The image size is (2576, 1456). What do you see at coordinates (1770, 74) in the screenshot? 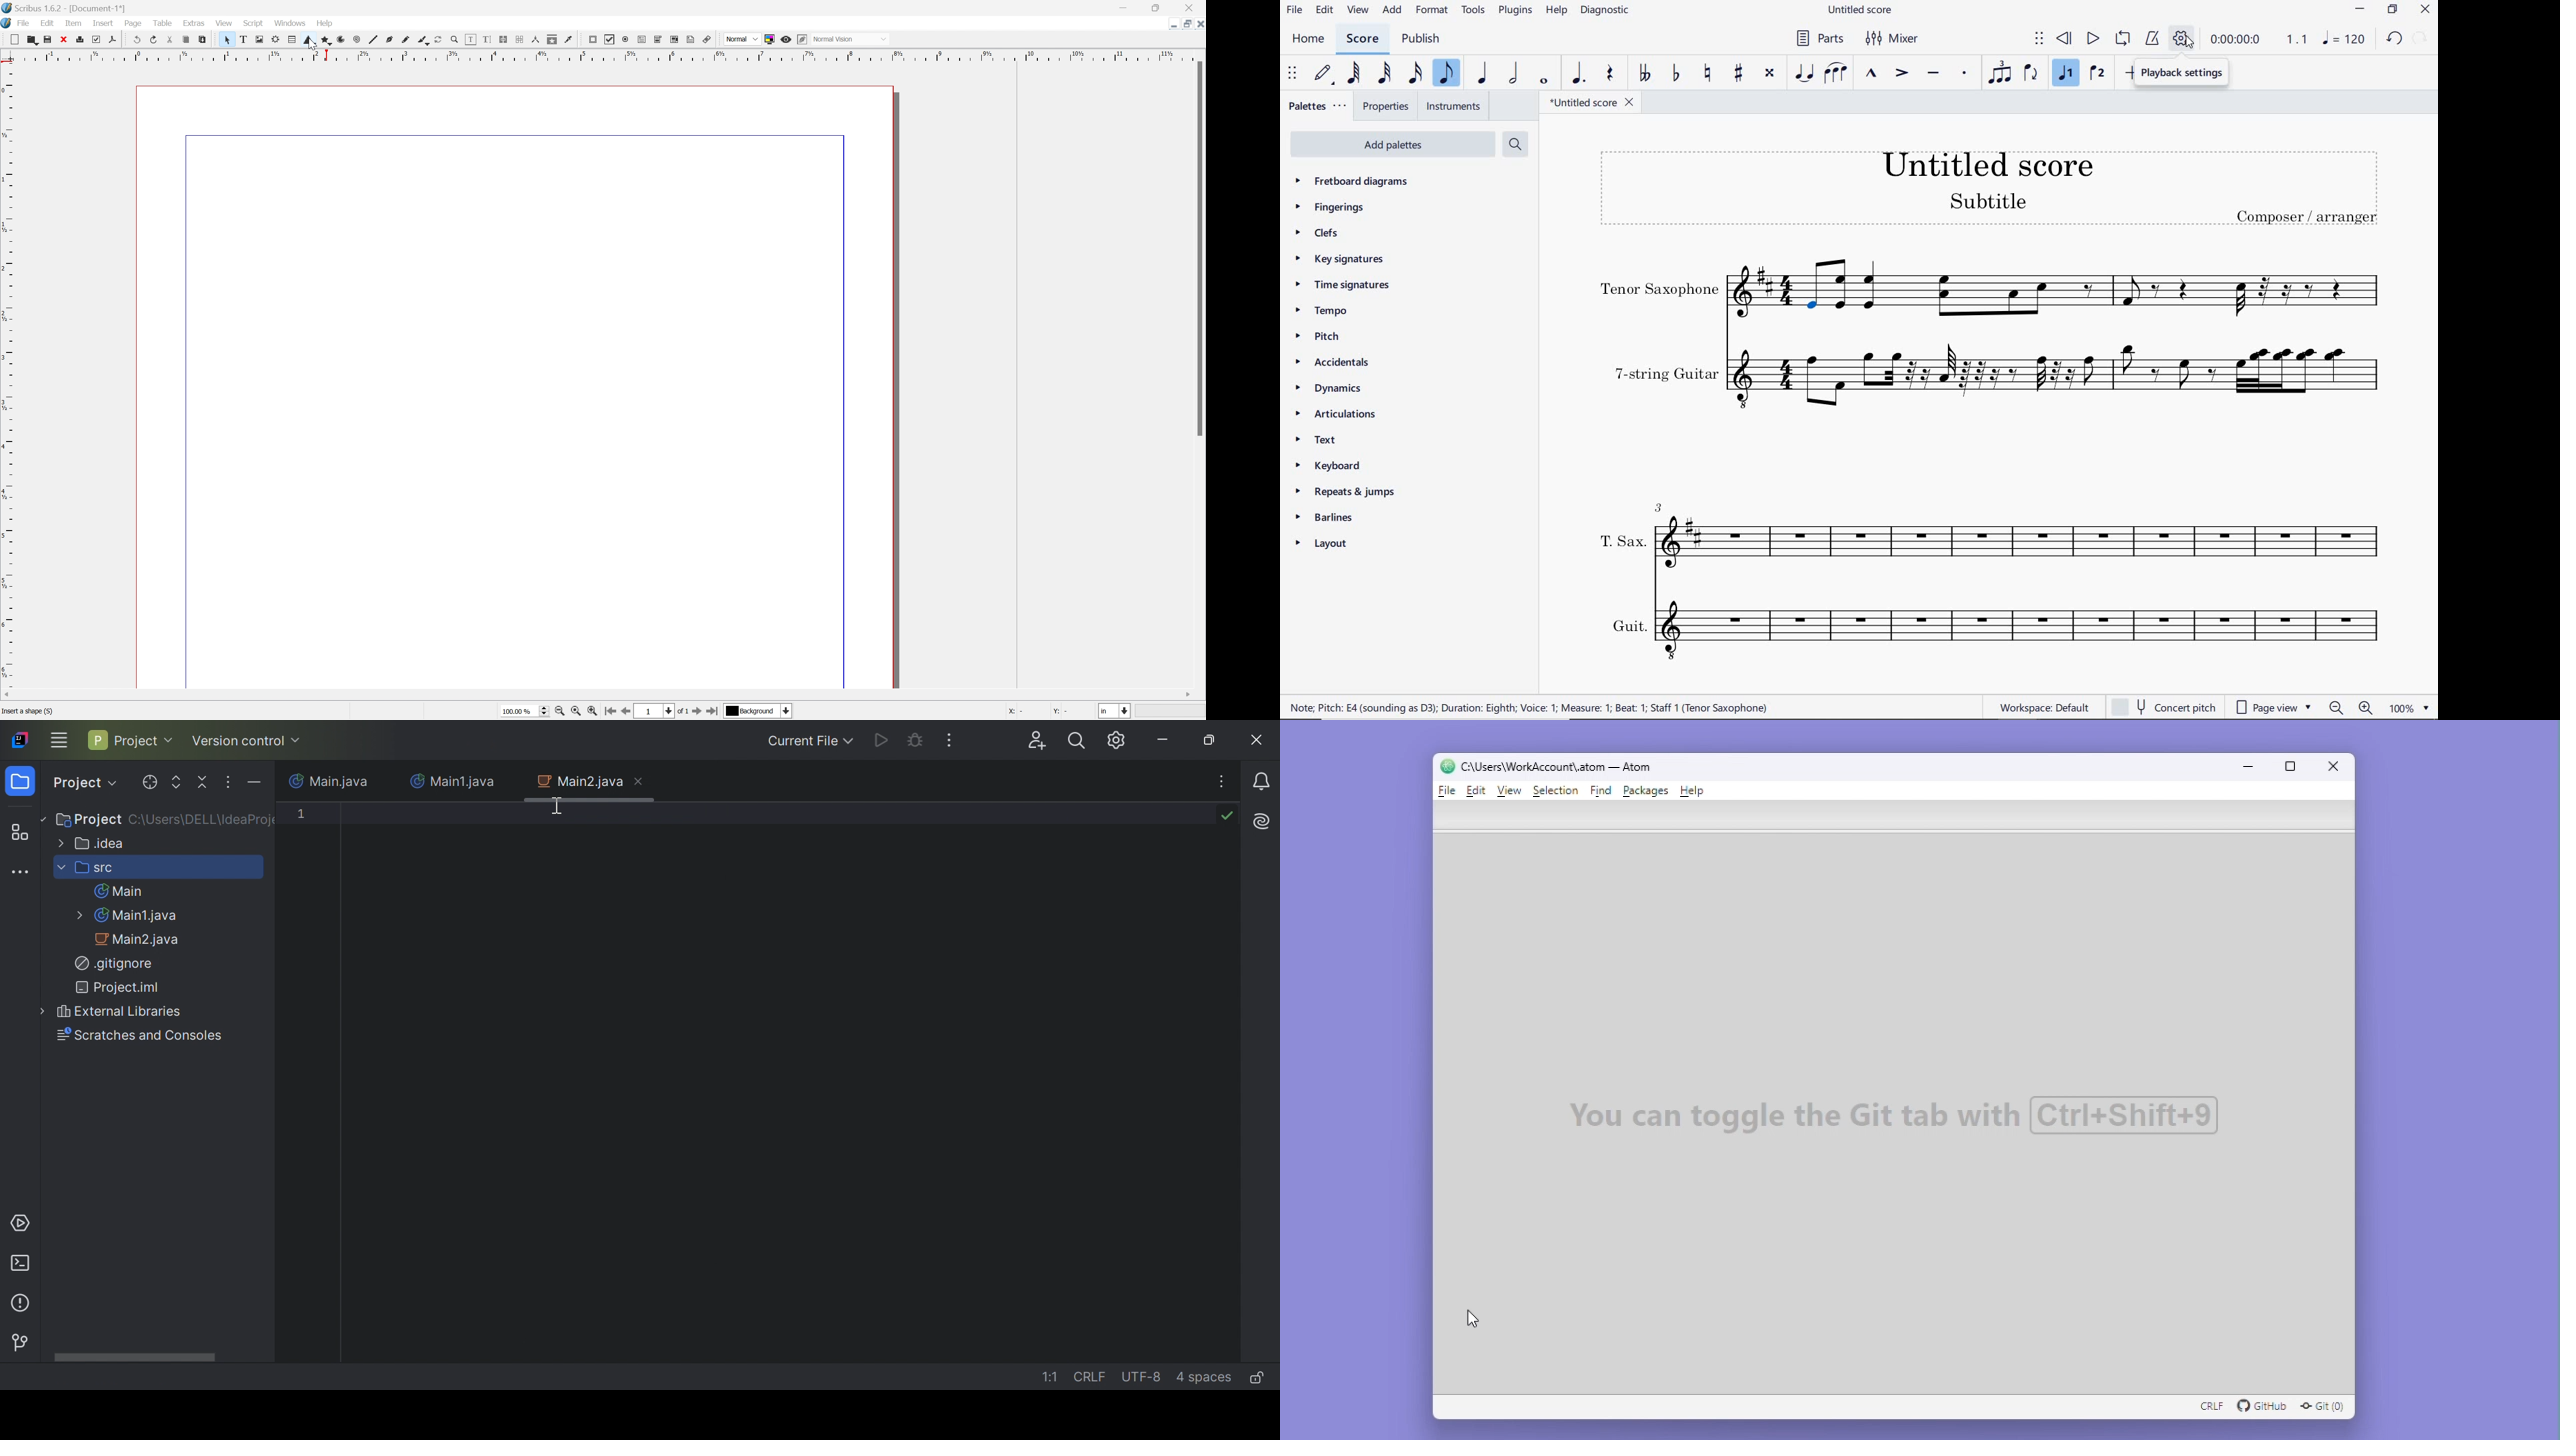
I see `TOGGLE DOUBLE-SHARP` at bounding box center [1770, 74].